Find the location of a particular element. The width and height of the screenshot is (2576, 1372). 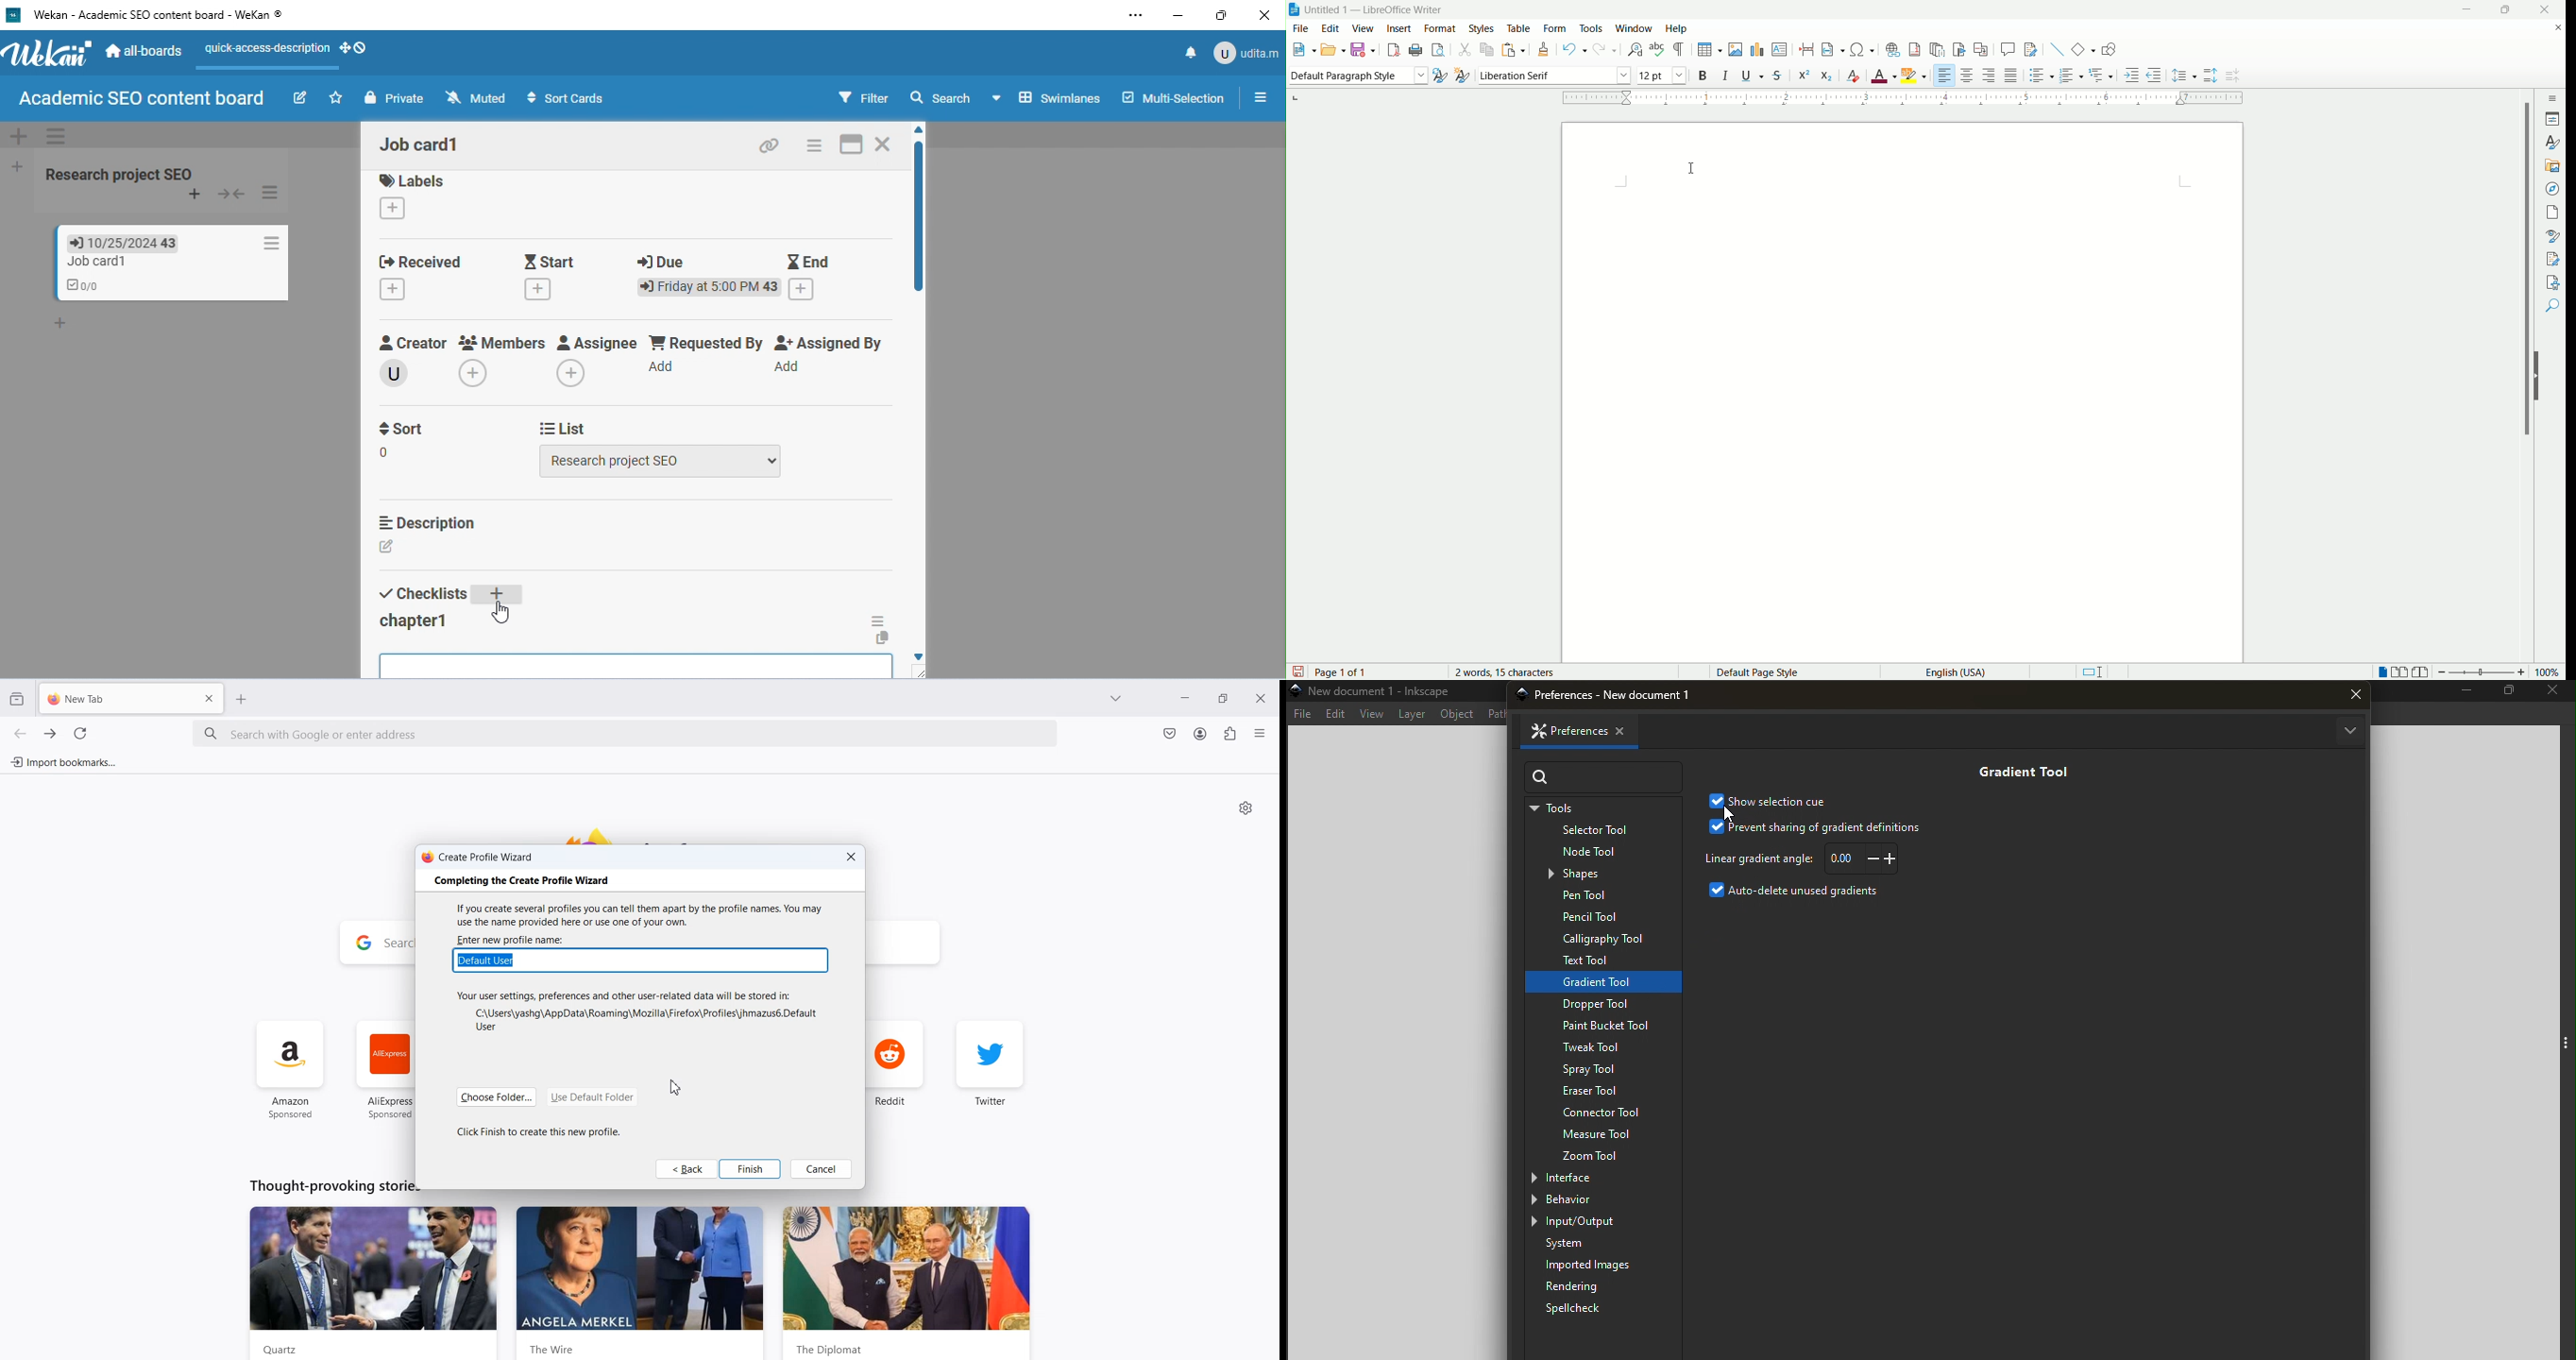

clone formatting is located at coordinates (1543, 50).